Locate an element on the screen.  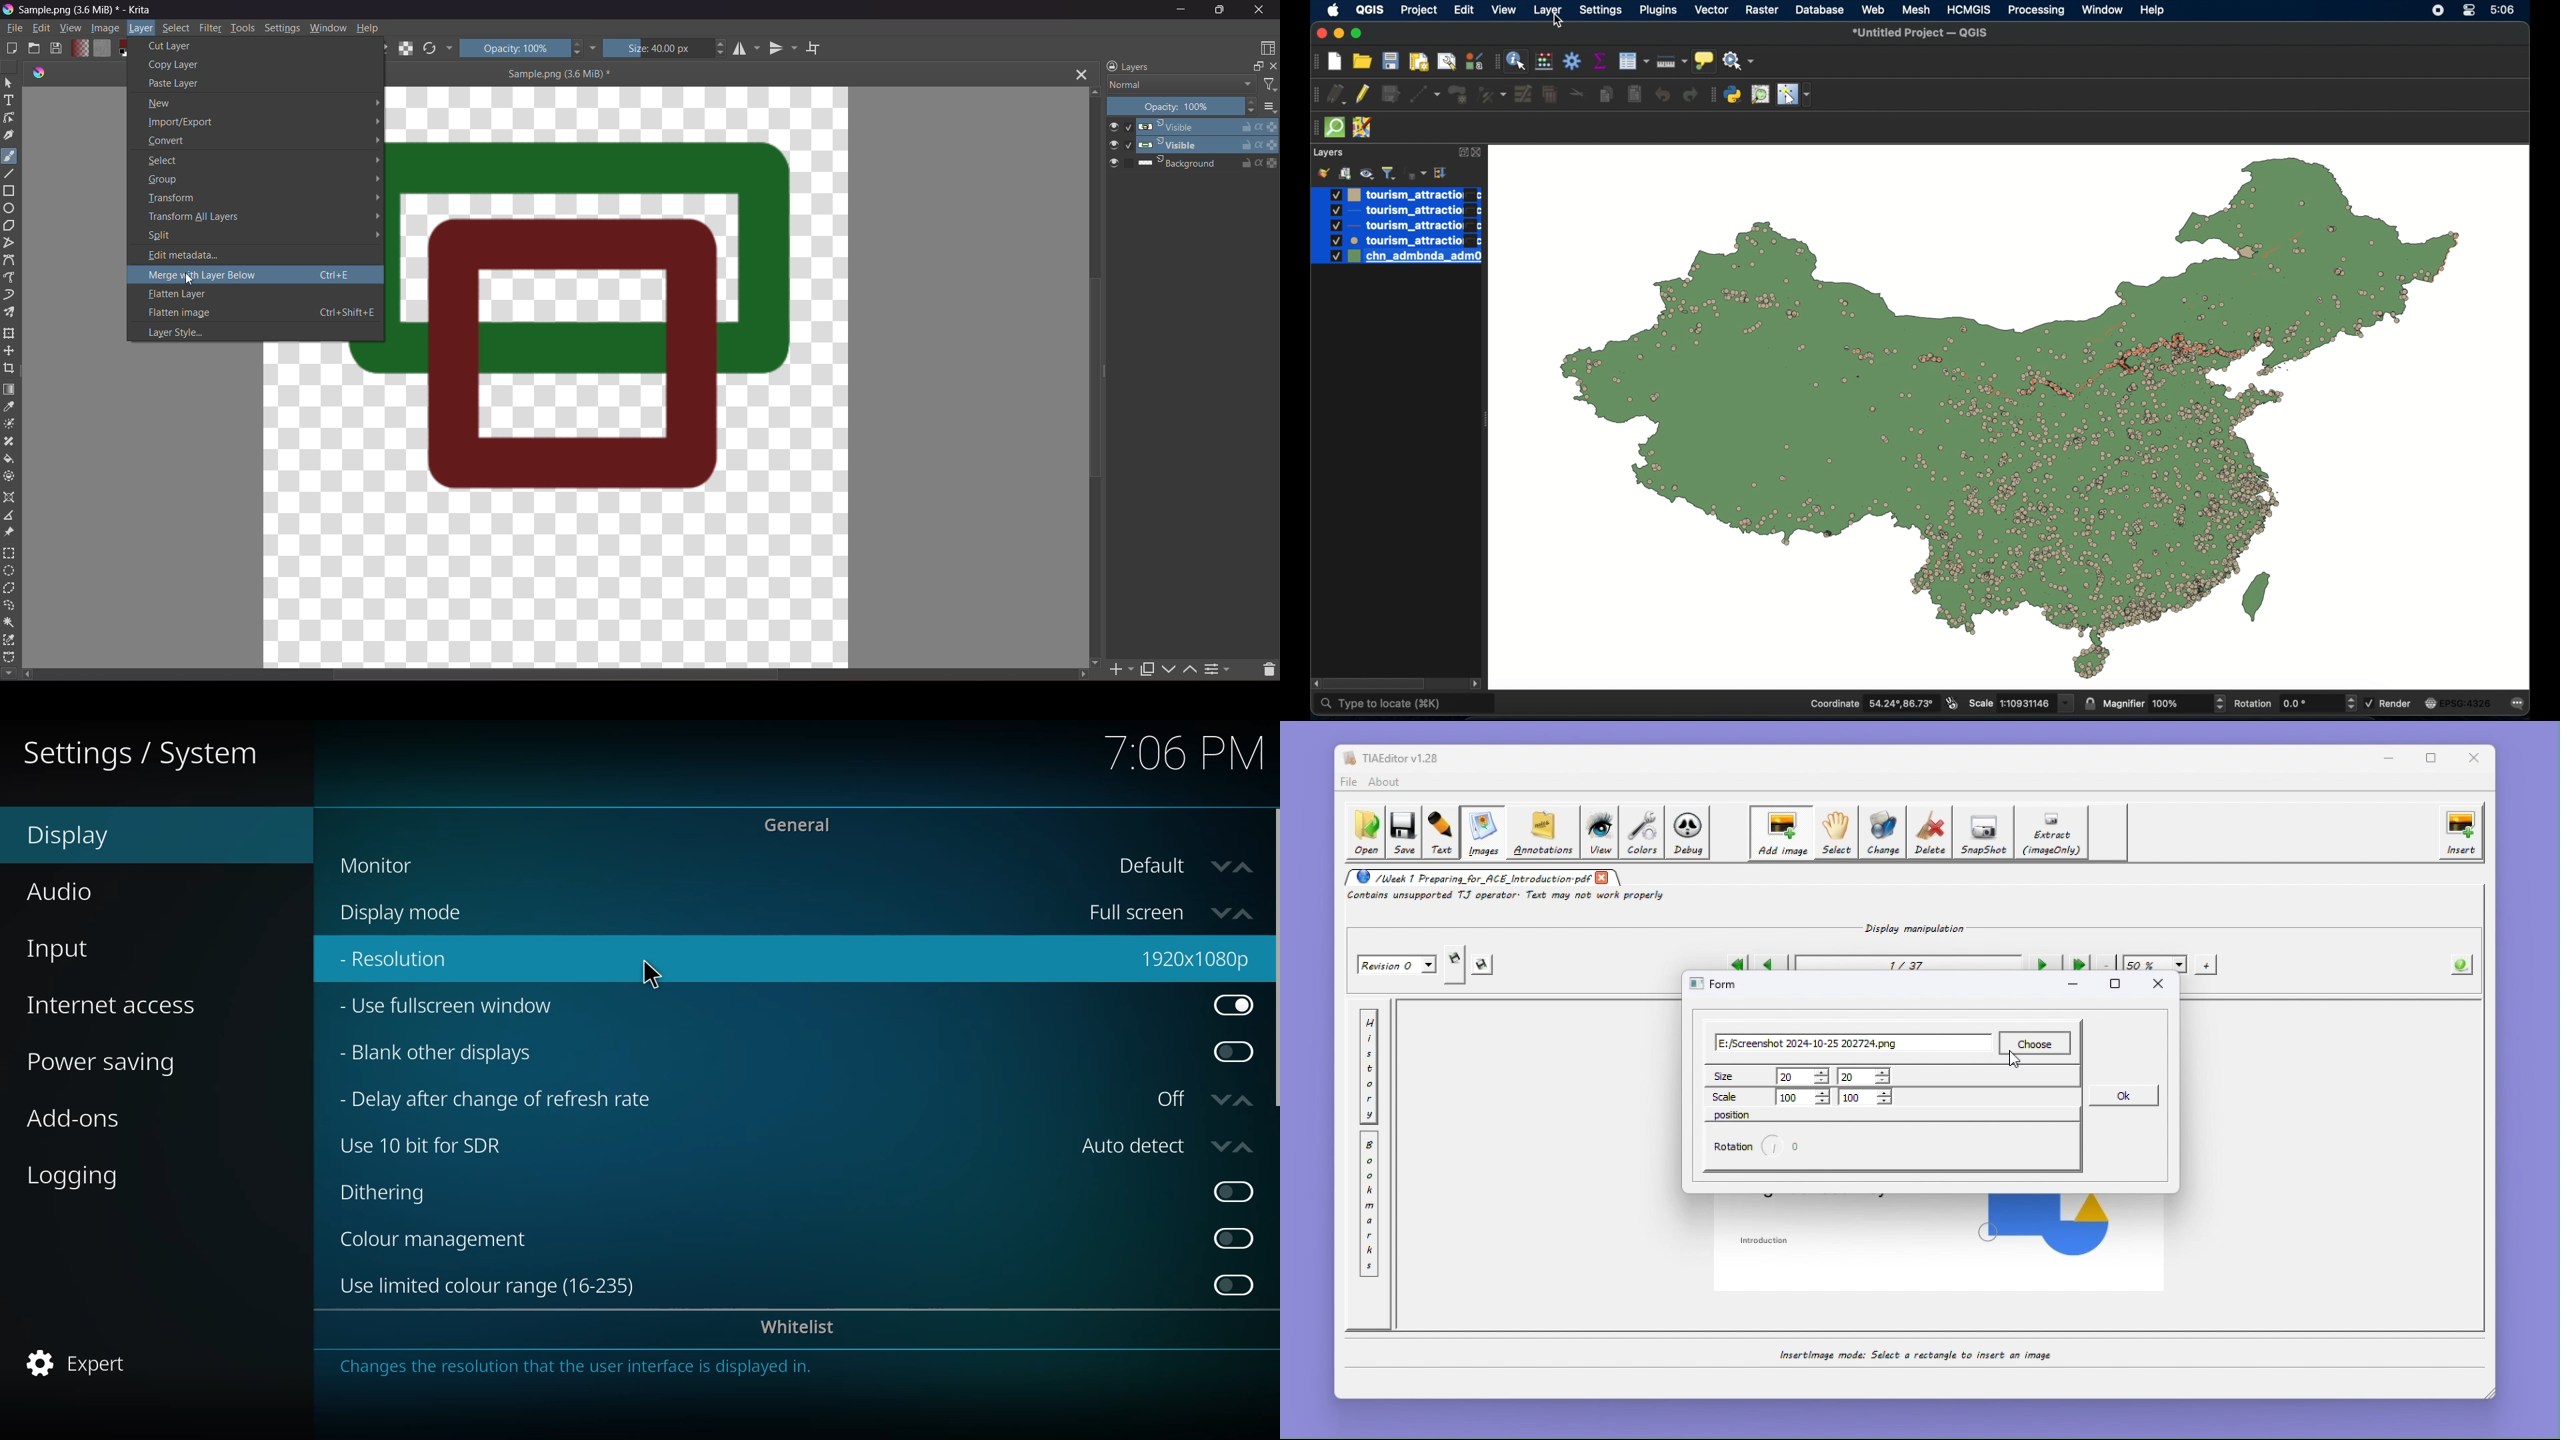
Minimize is located at coordinates (1181, 9).